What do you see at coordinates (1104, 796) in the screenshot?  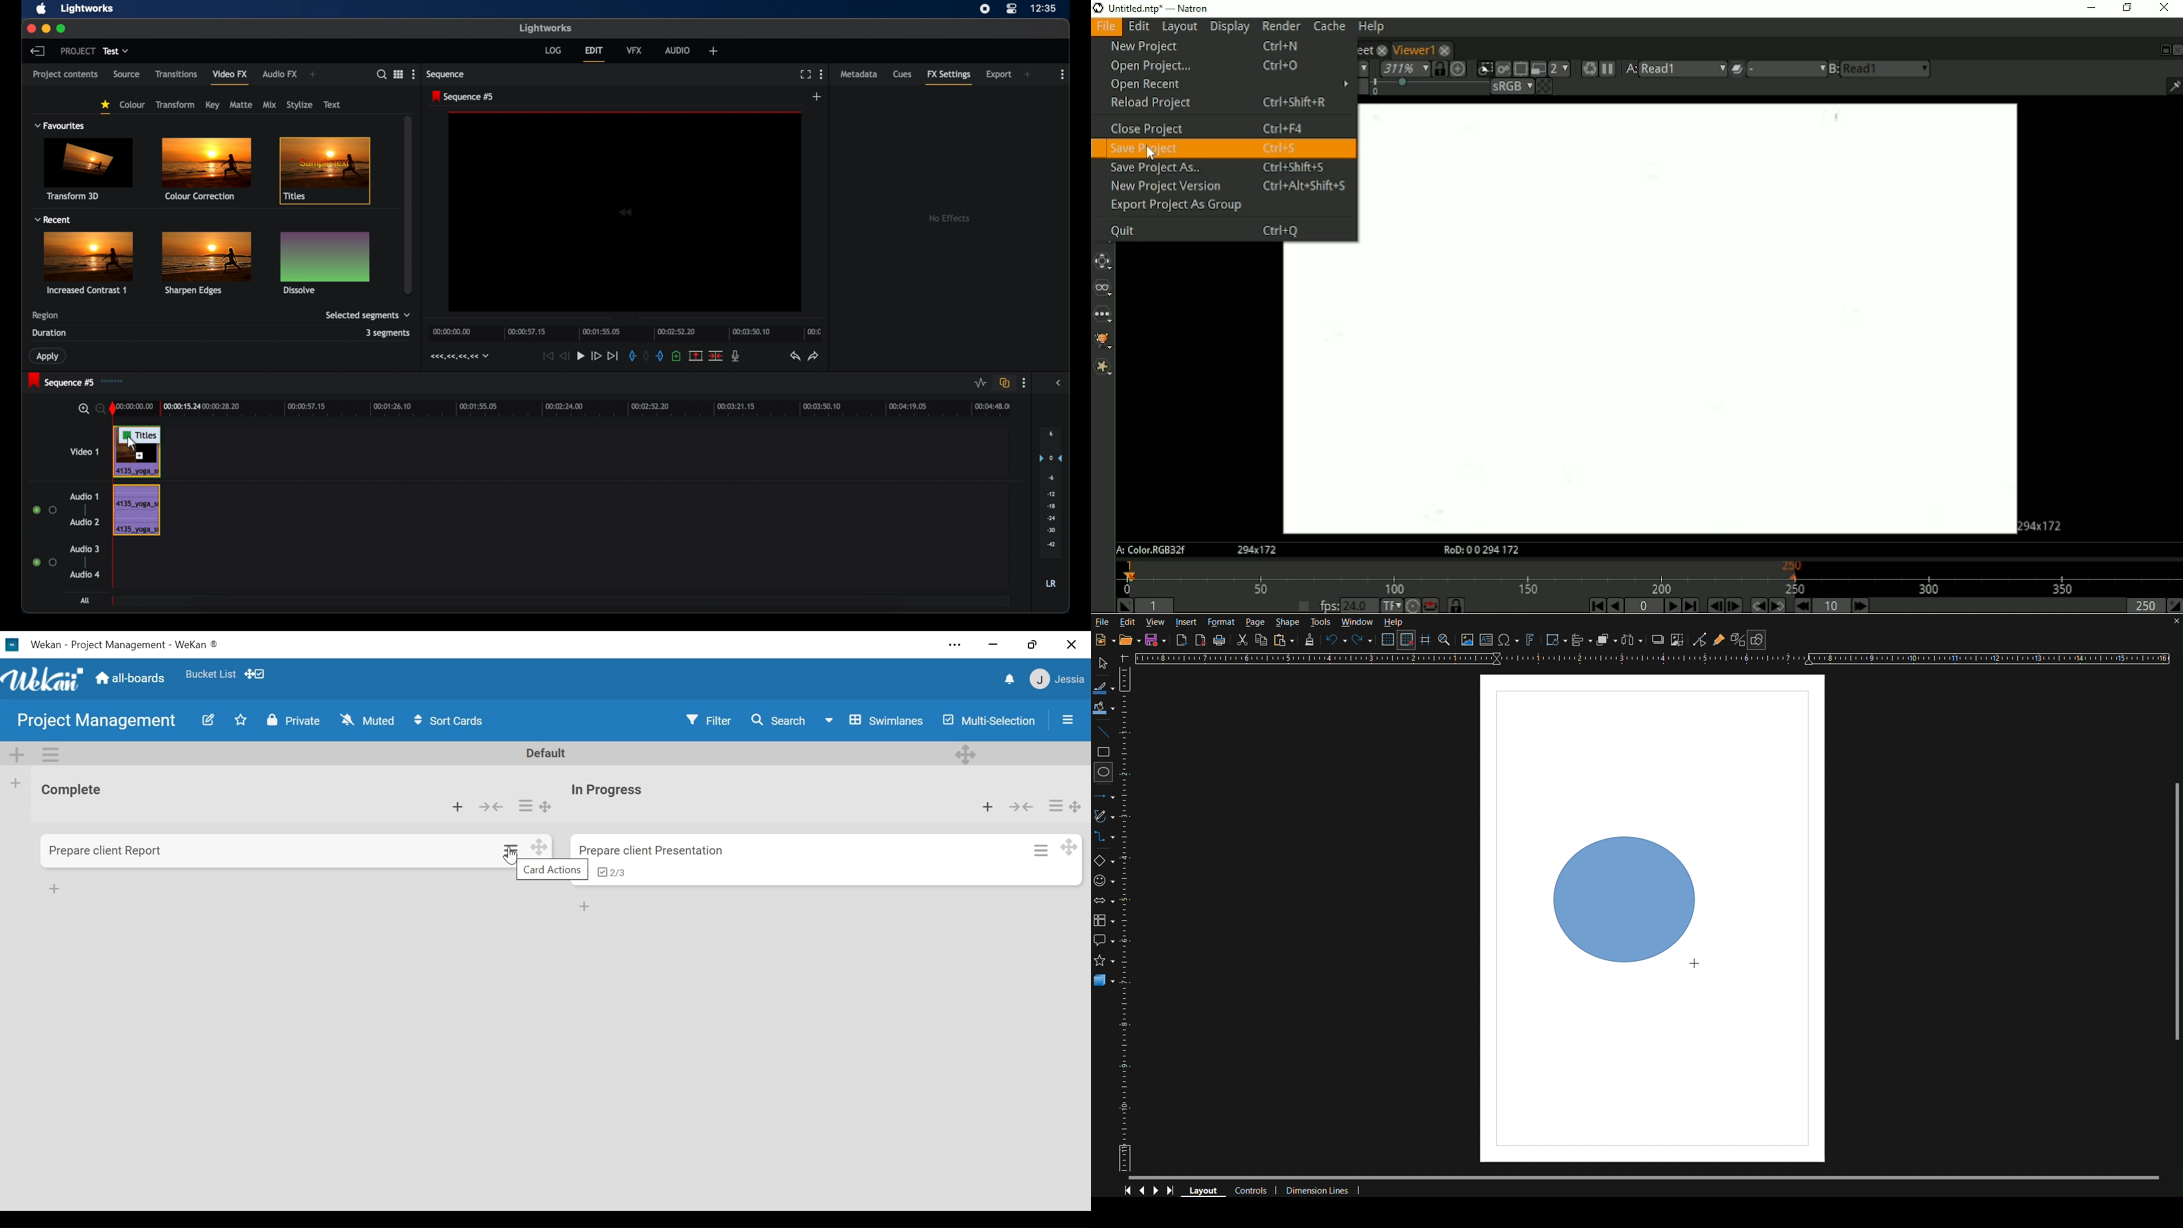 I see `Line and Arrows` at bounding box center [1104, 796].